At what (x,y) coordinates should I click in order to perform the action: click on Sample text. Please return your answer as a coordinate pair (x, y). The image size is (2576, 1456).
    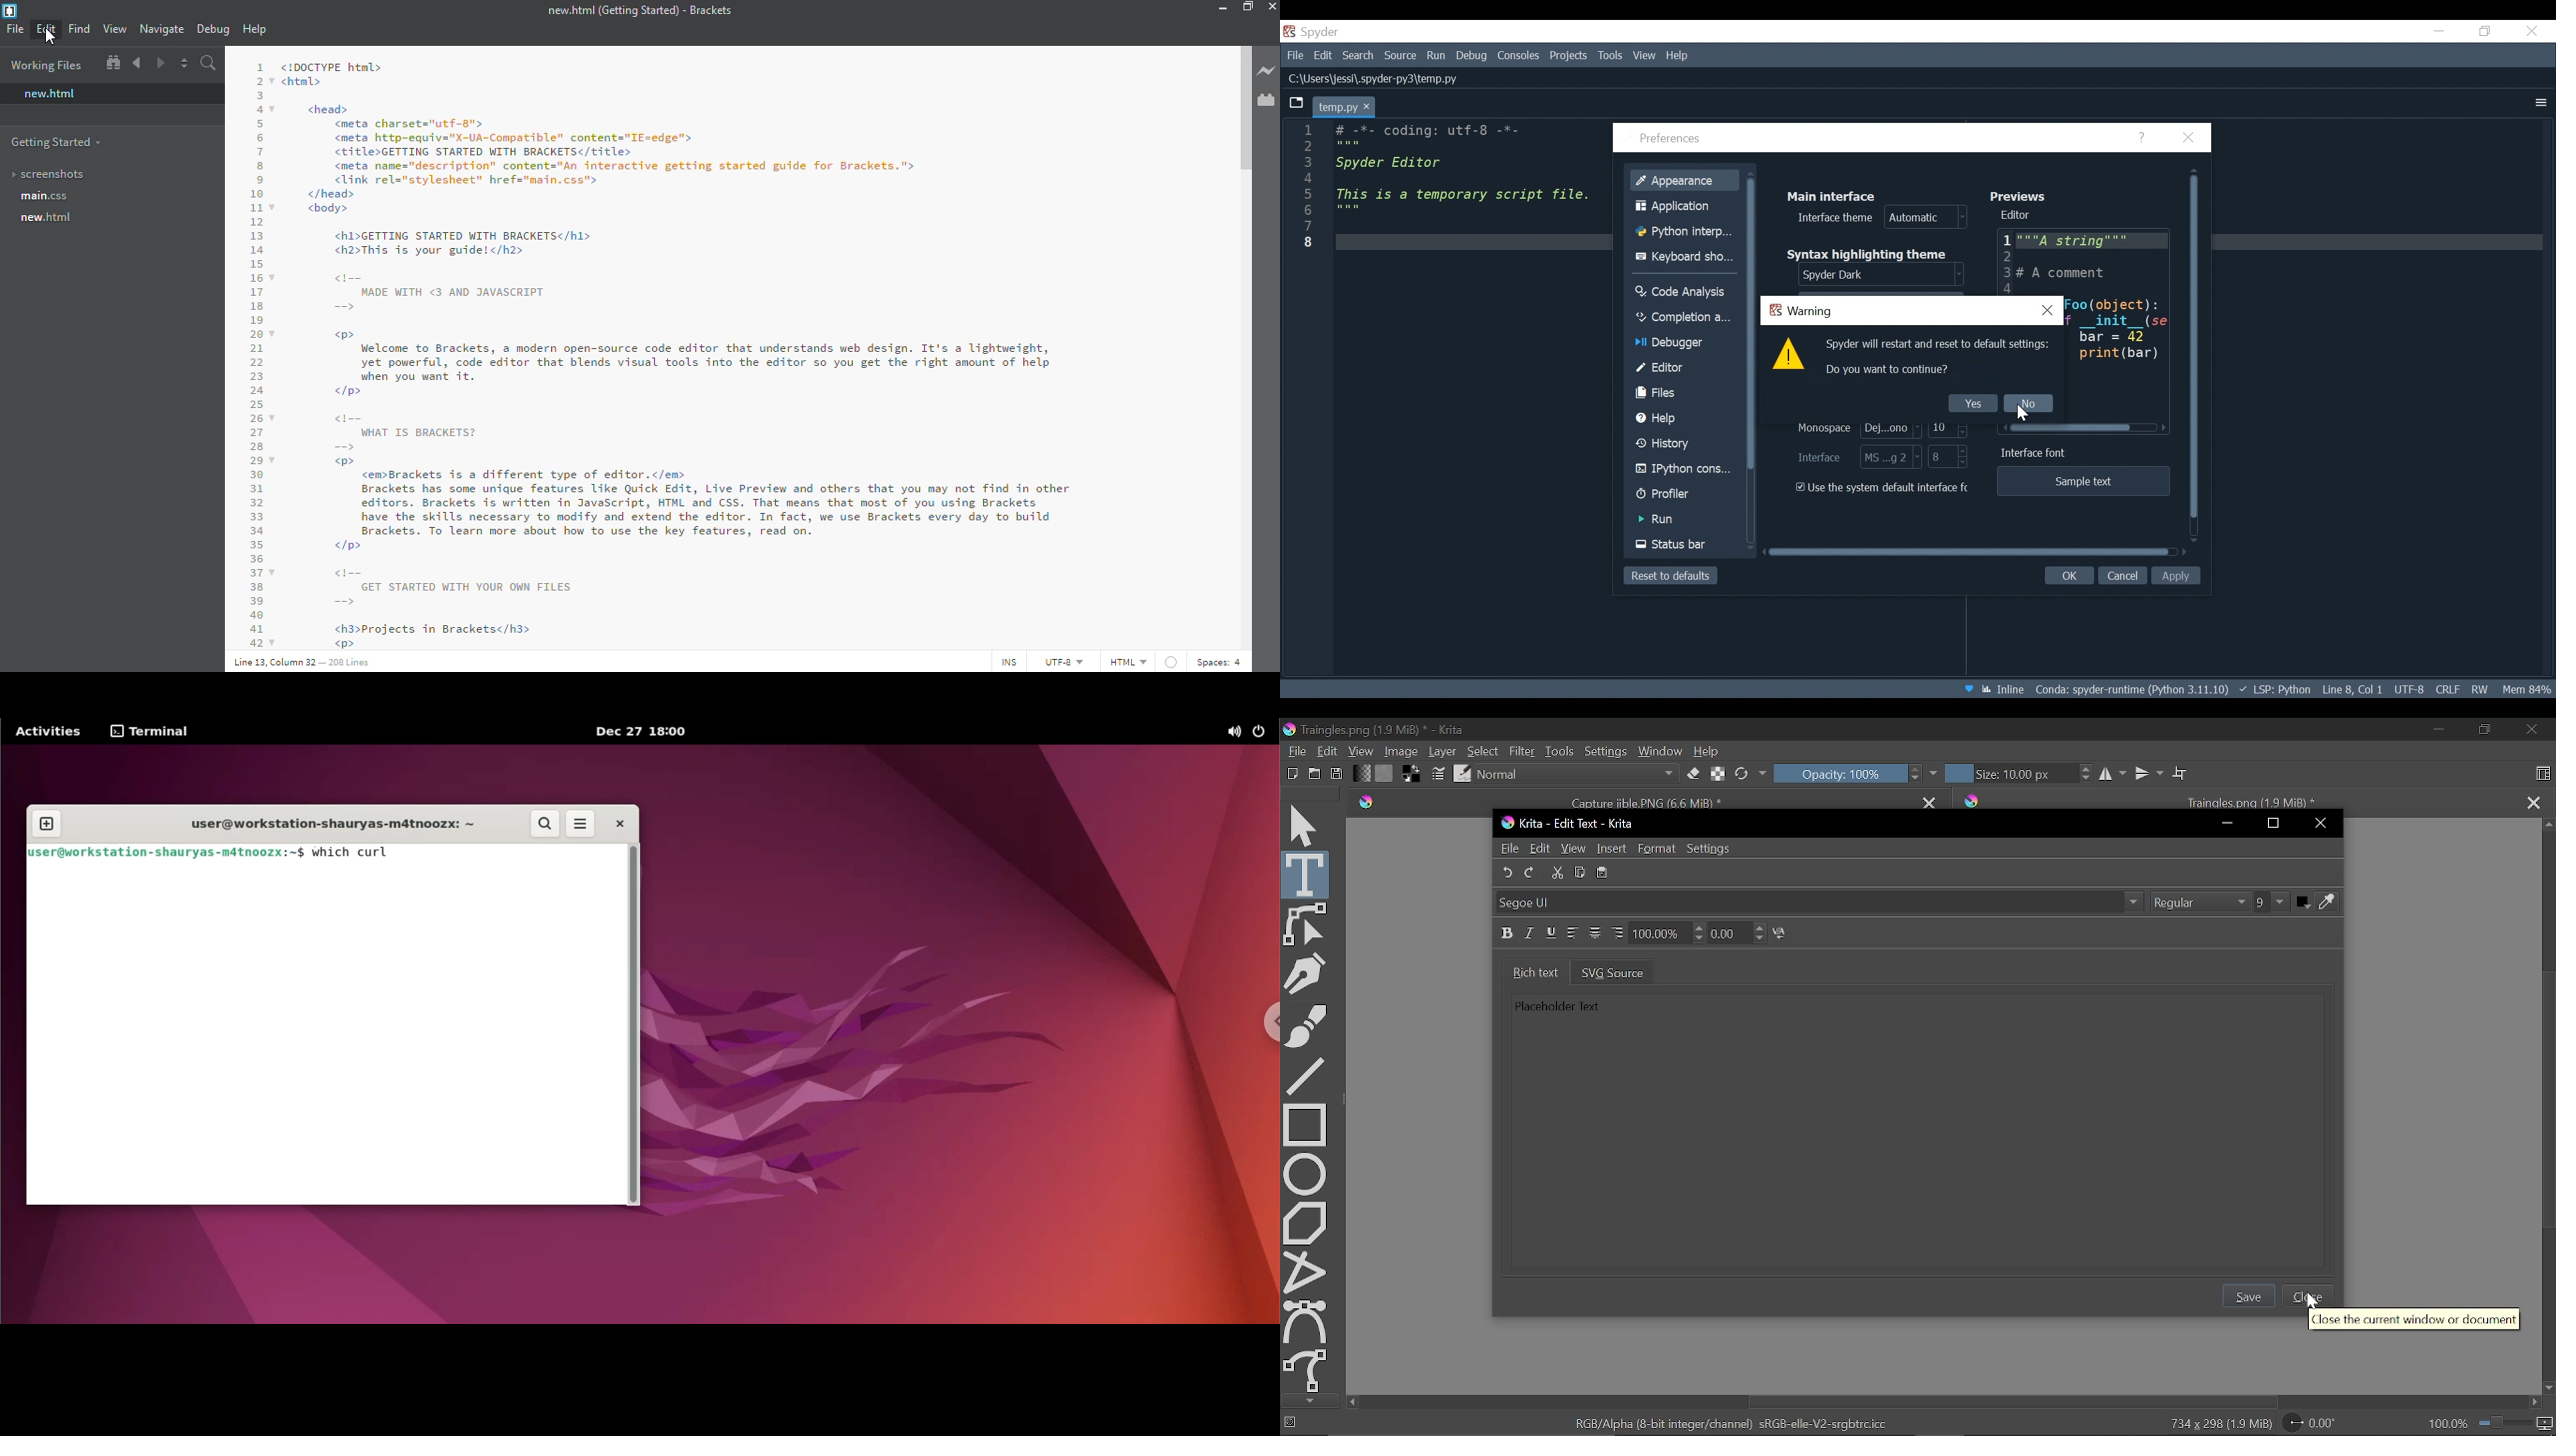
    Looking at the image, I should click on (2082, 481).